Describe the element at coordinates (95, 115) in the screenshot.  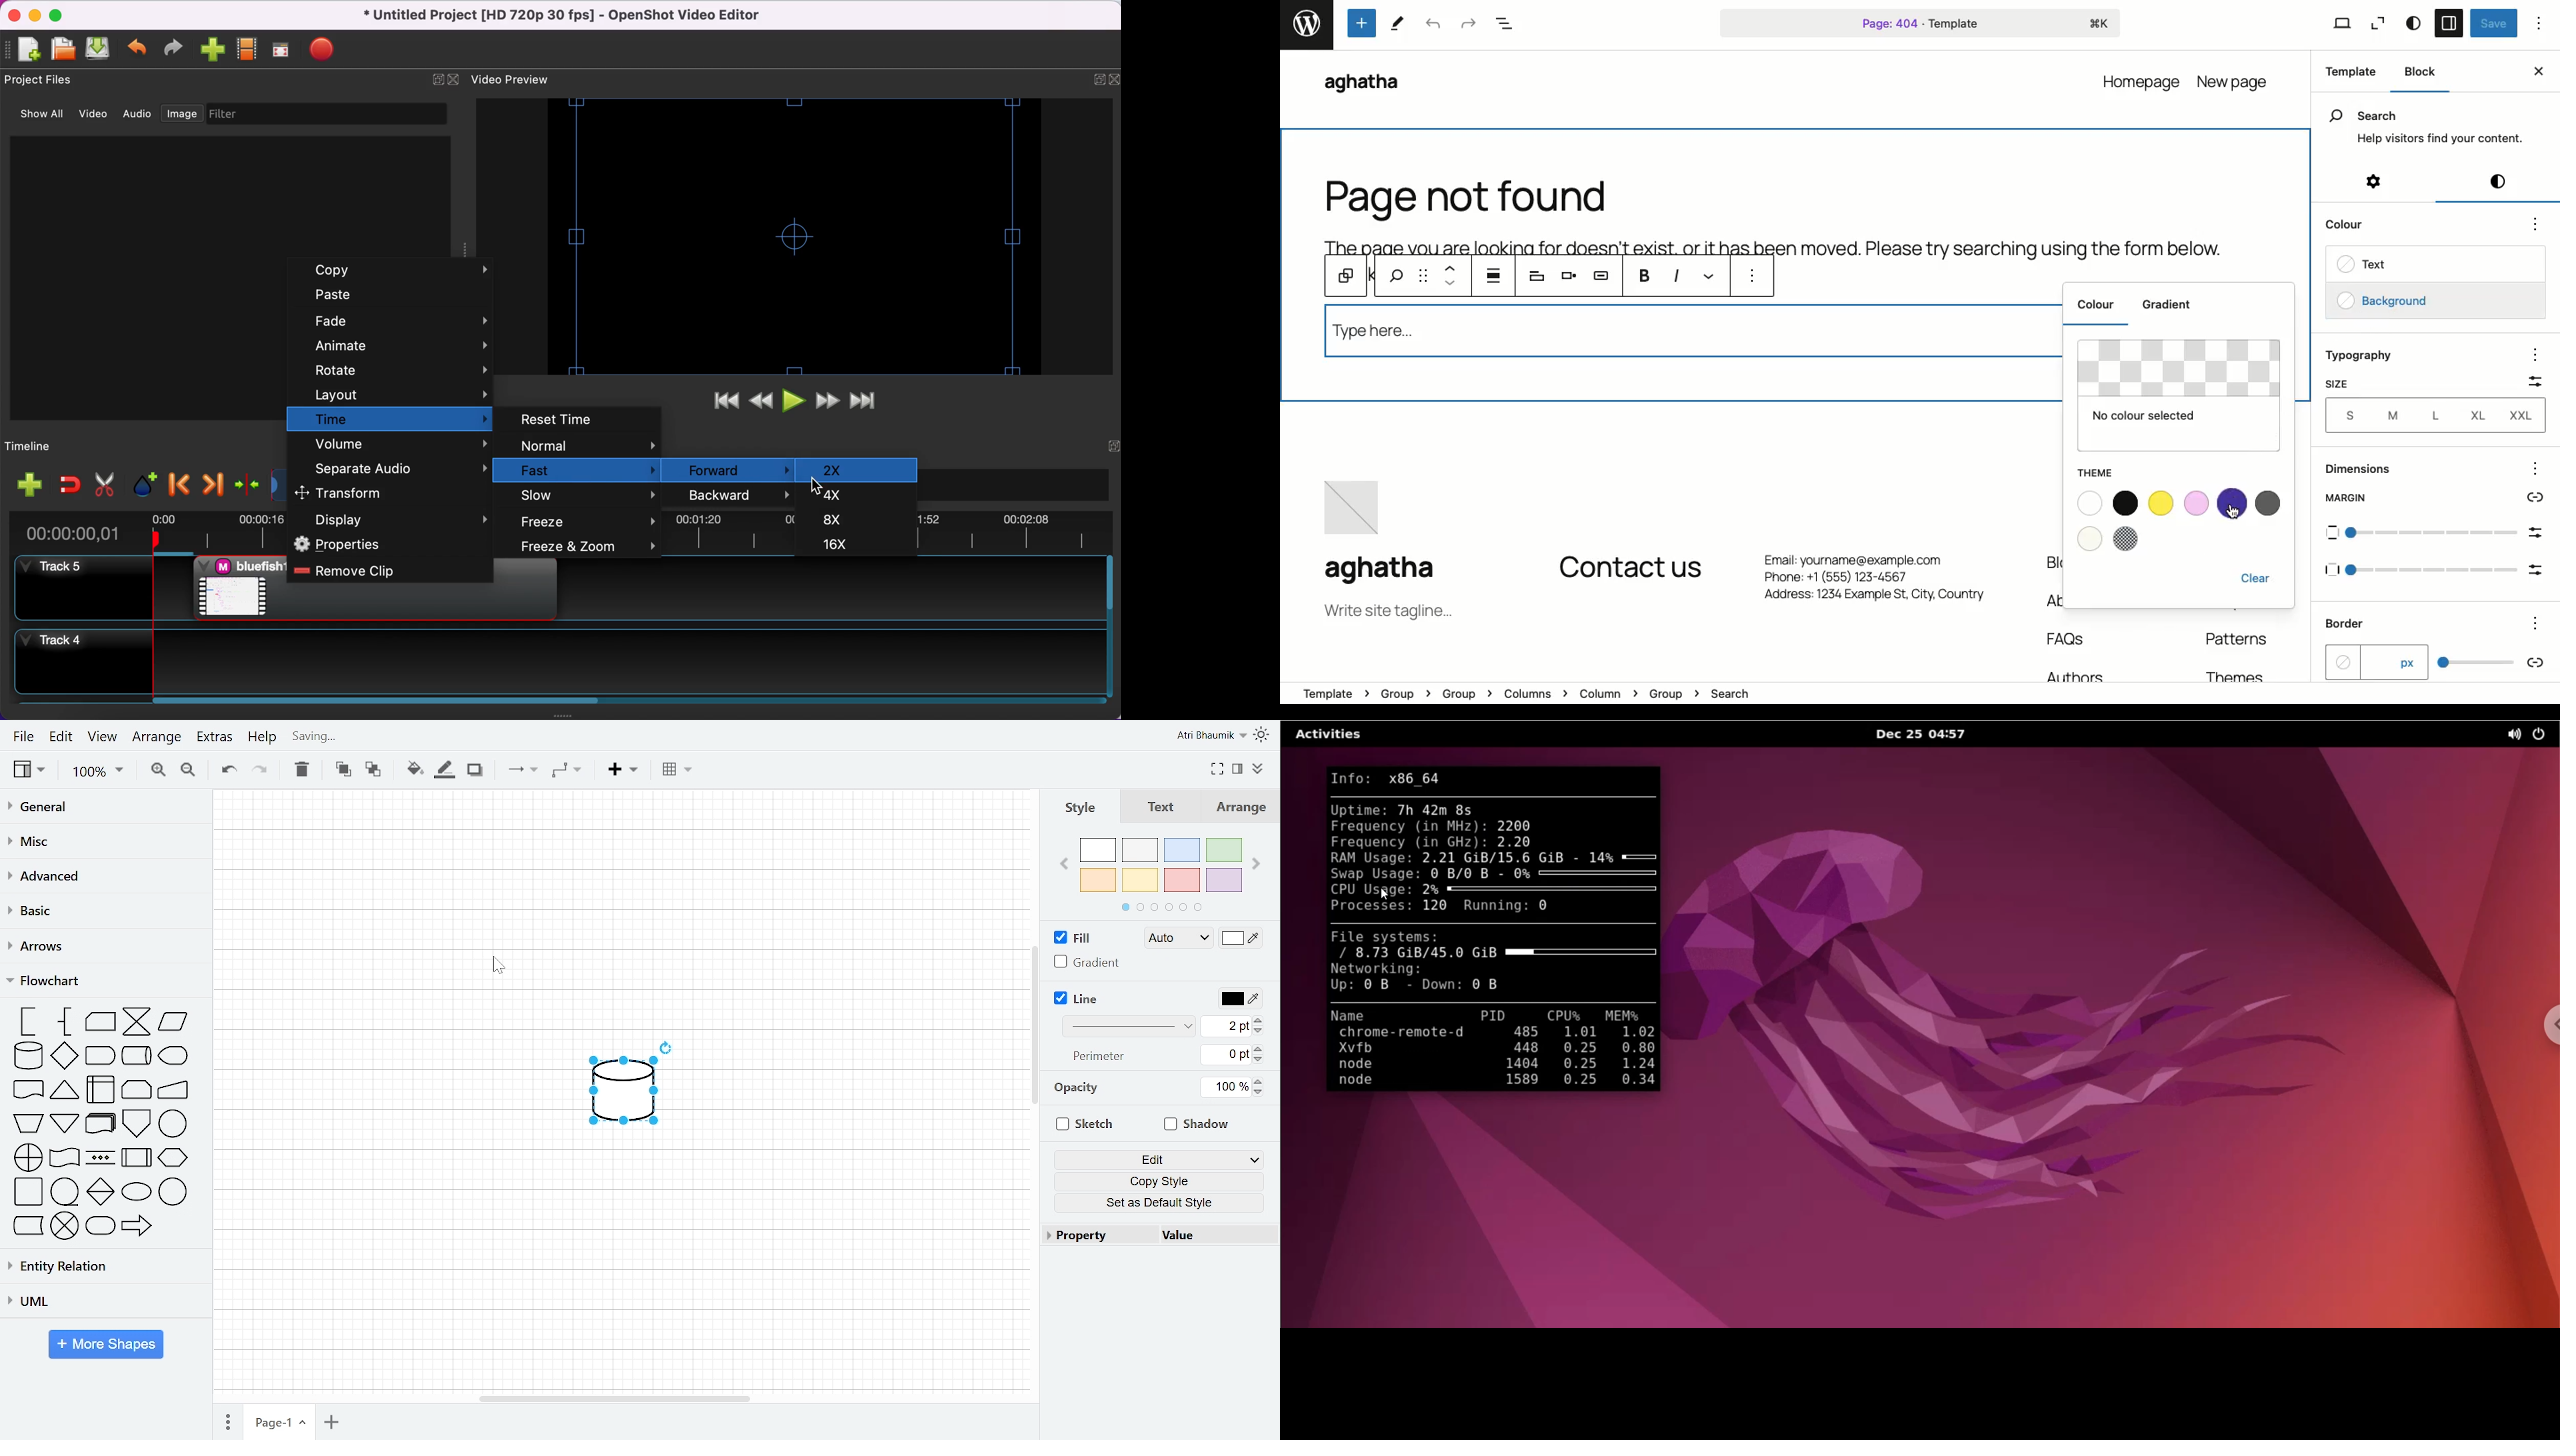
I see `video` at that location.